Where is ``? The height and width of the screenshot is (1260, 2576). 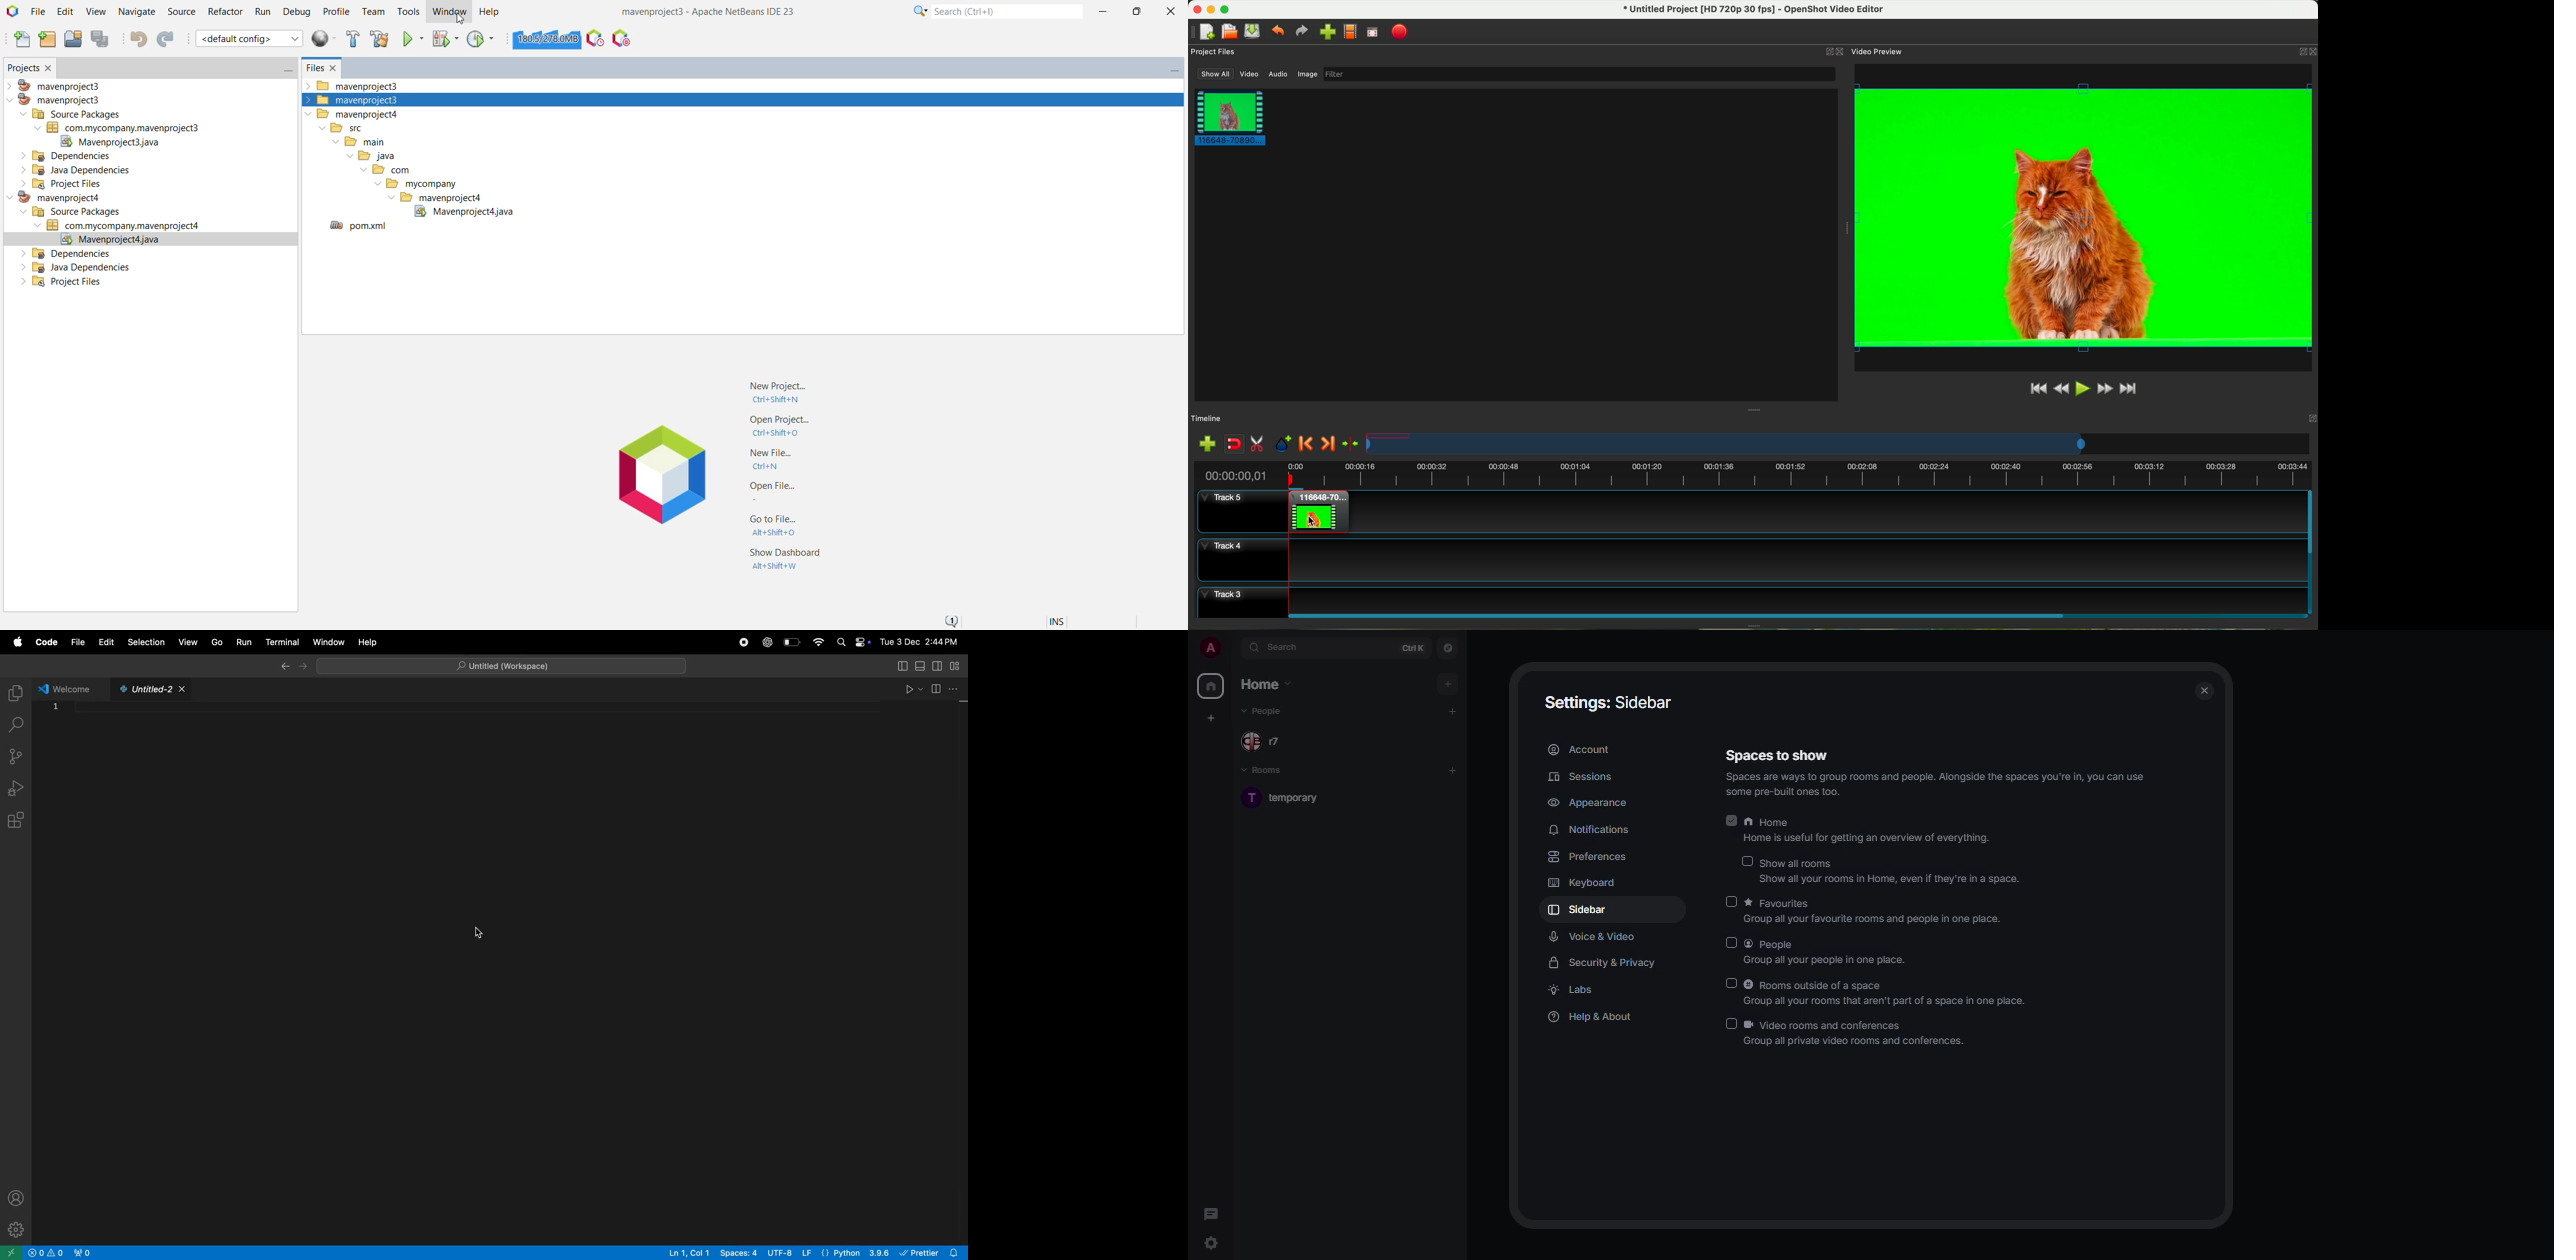  is located at coordinates (1777, 756).